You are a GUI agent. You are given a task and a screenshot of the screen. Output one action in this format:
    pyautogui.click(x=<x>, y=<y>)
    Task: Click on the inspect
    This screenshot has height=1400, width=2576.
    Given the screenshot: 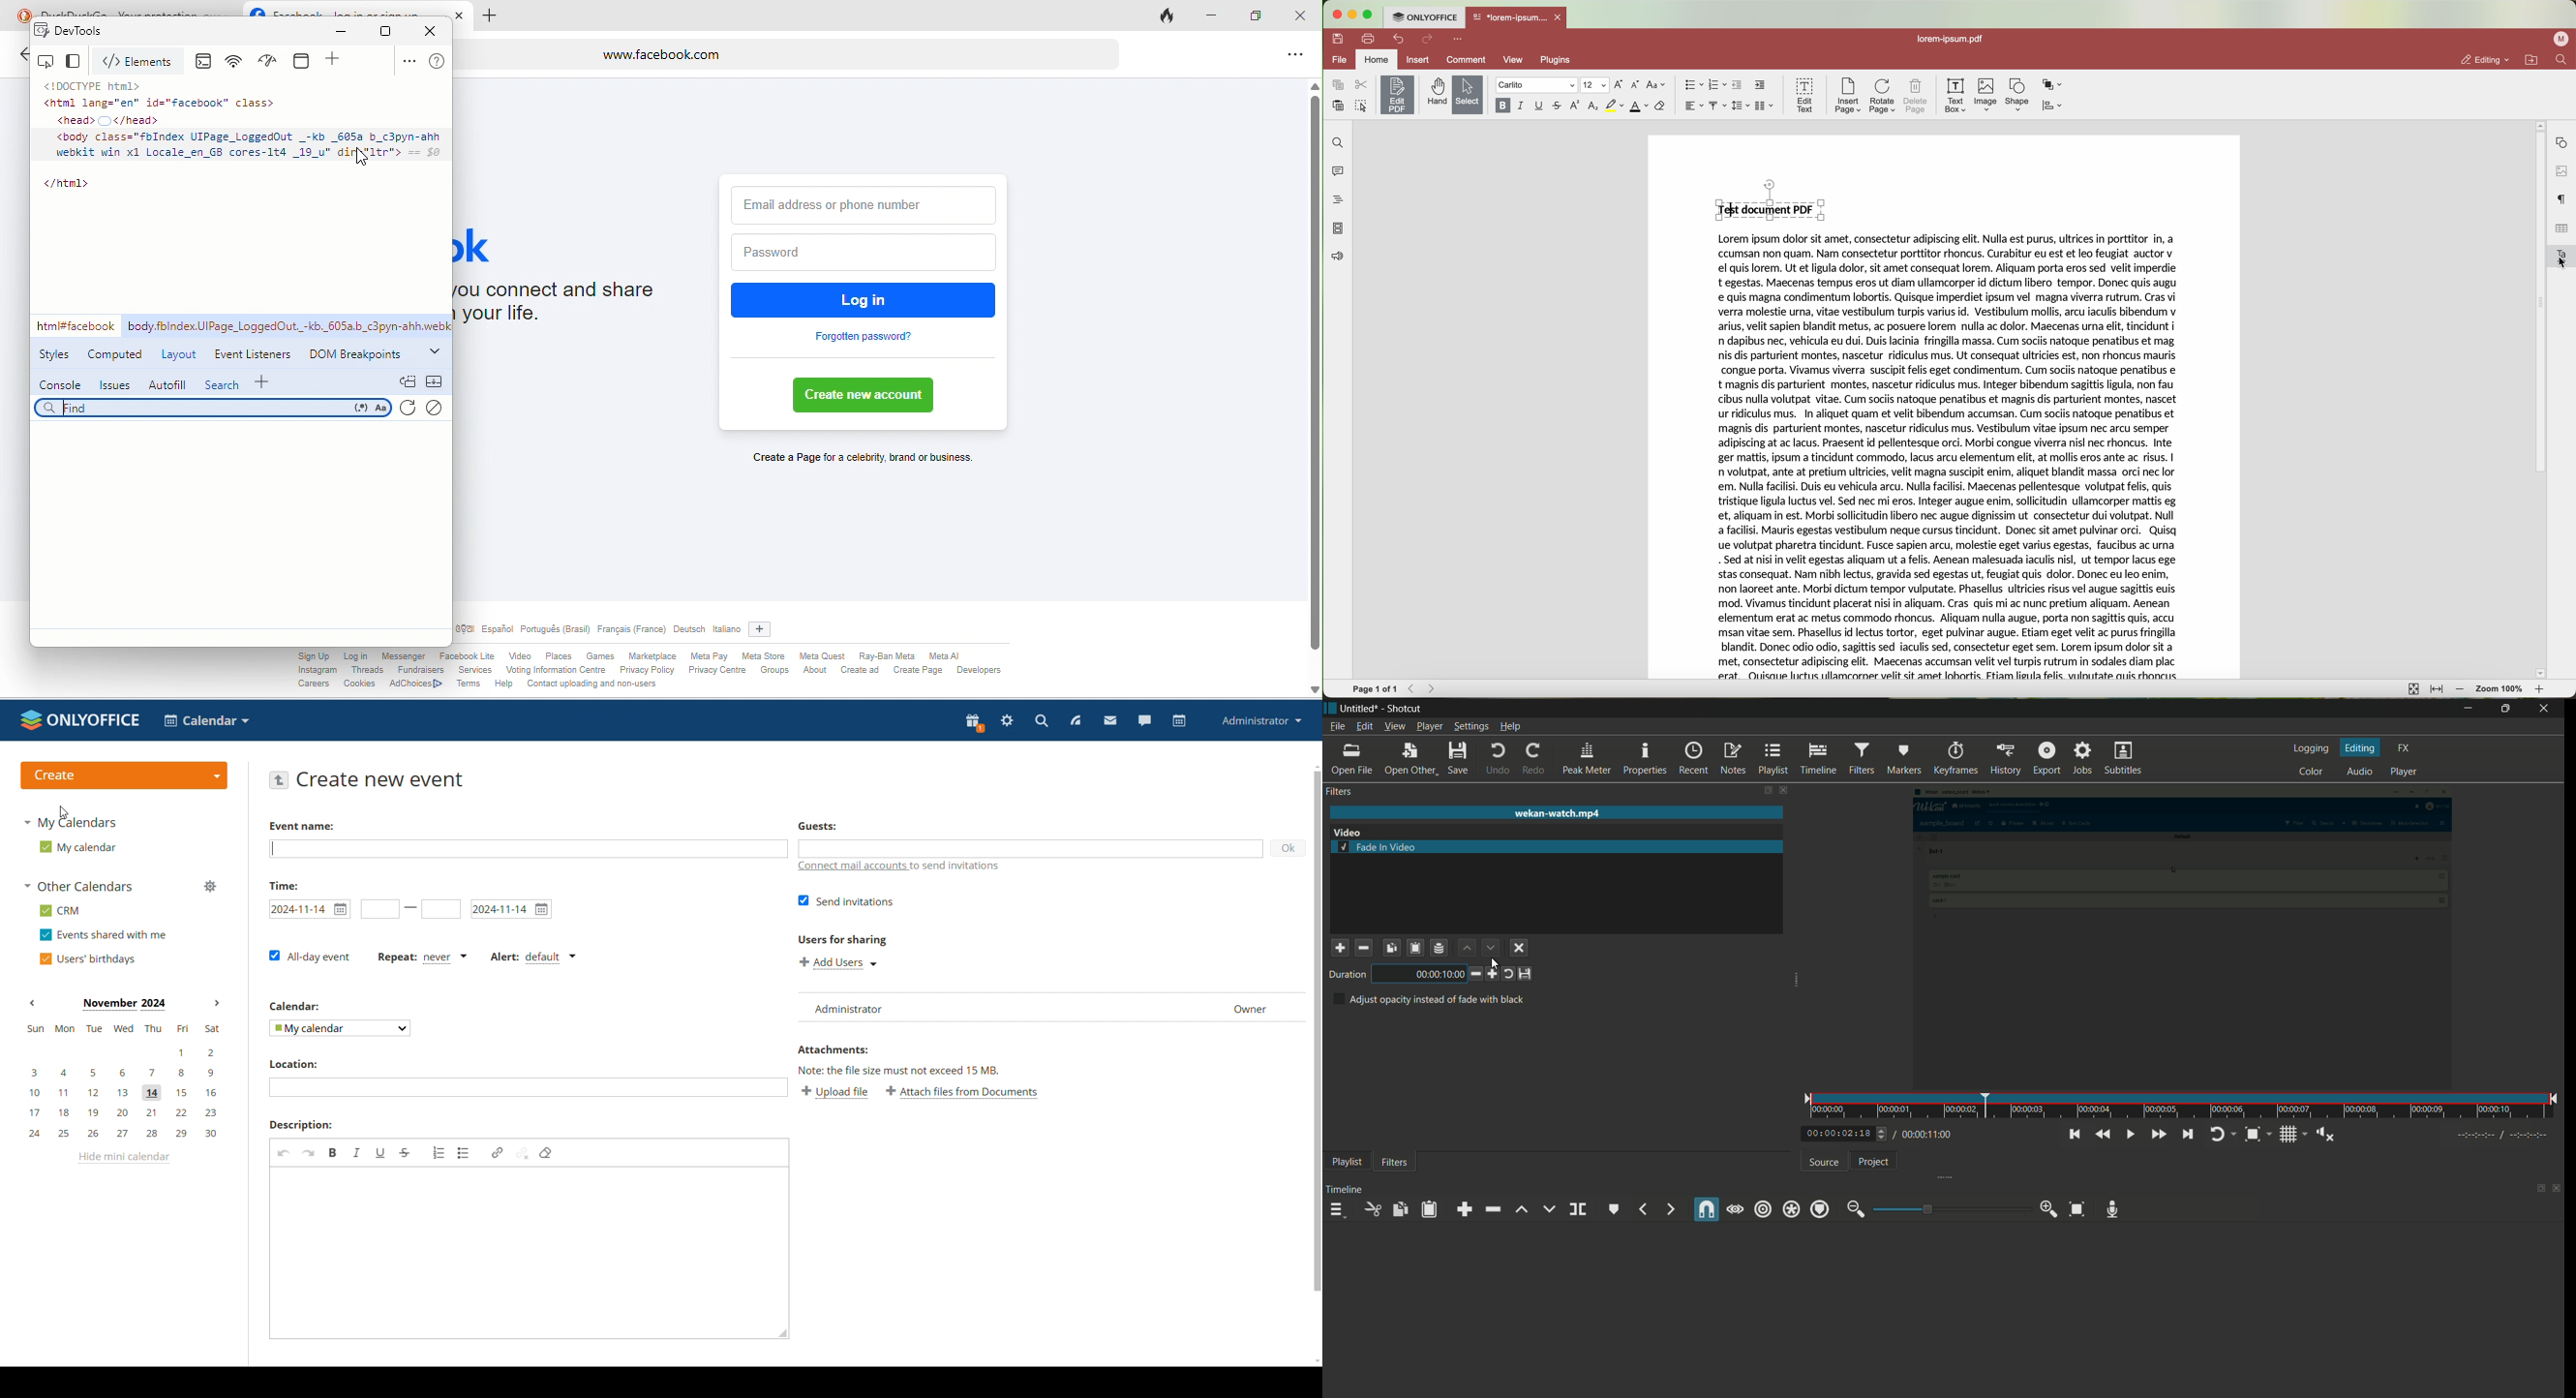 What is the action you would take?
    pyautogui.click(x=48, y=61)
    